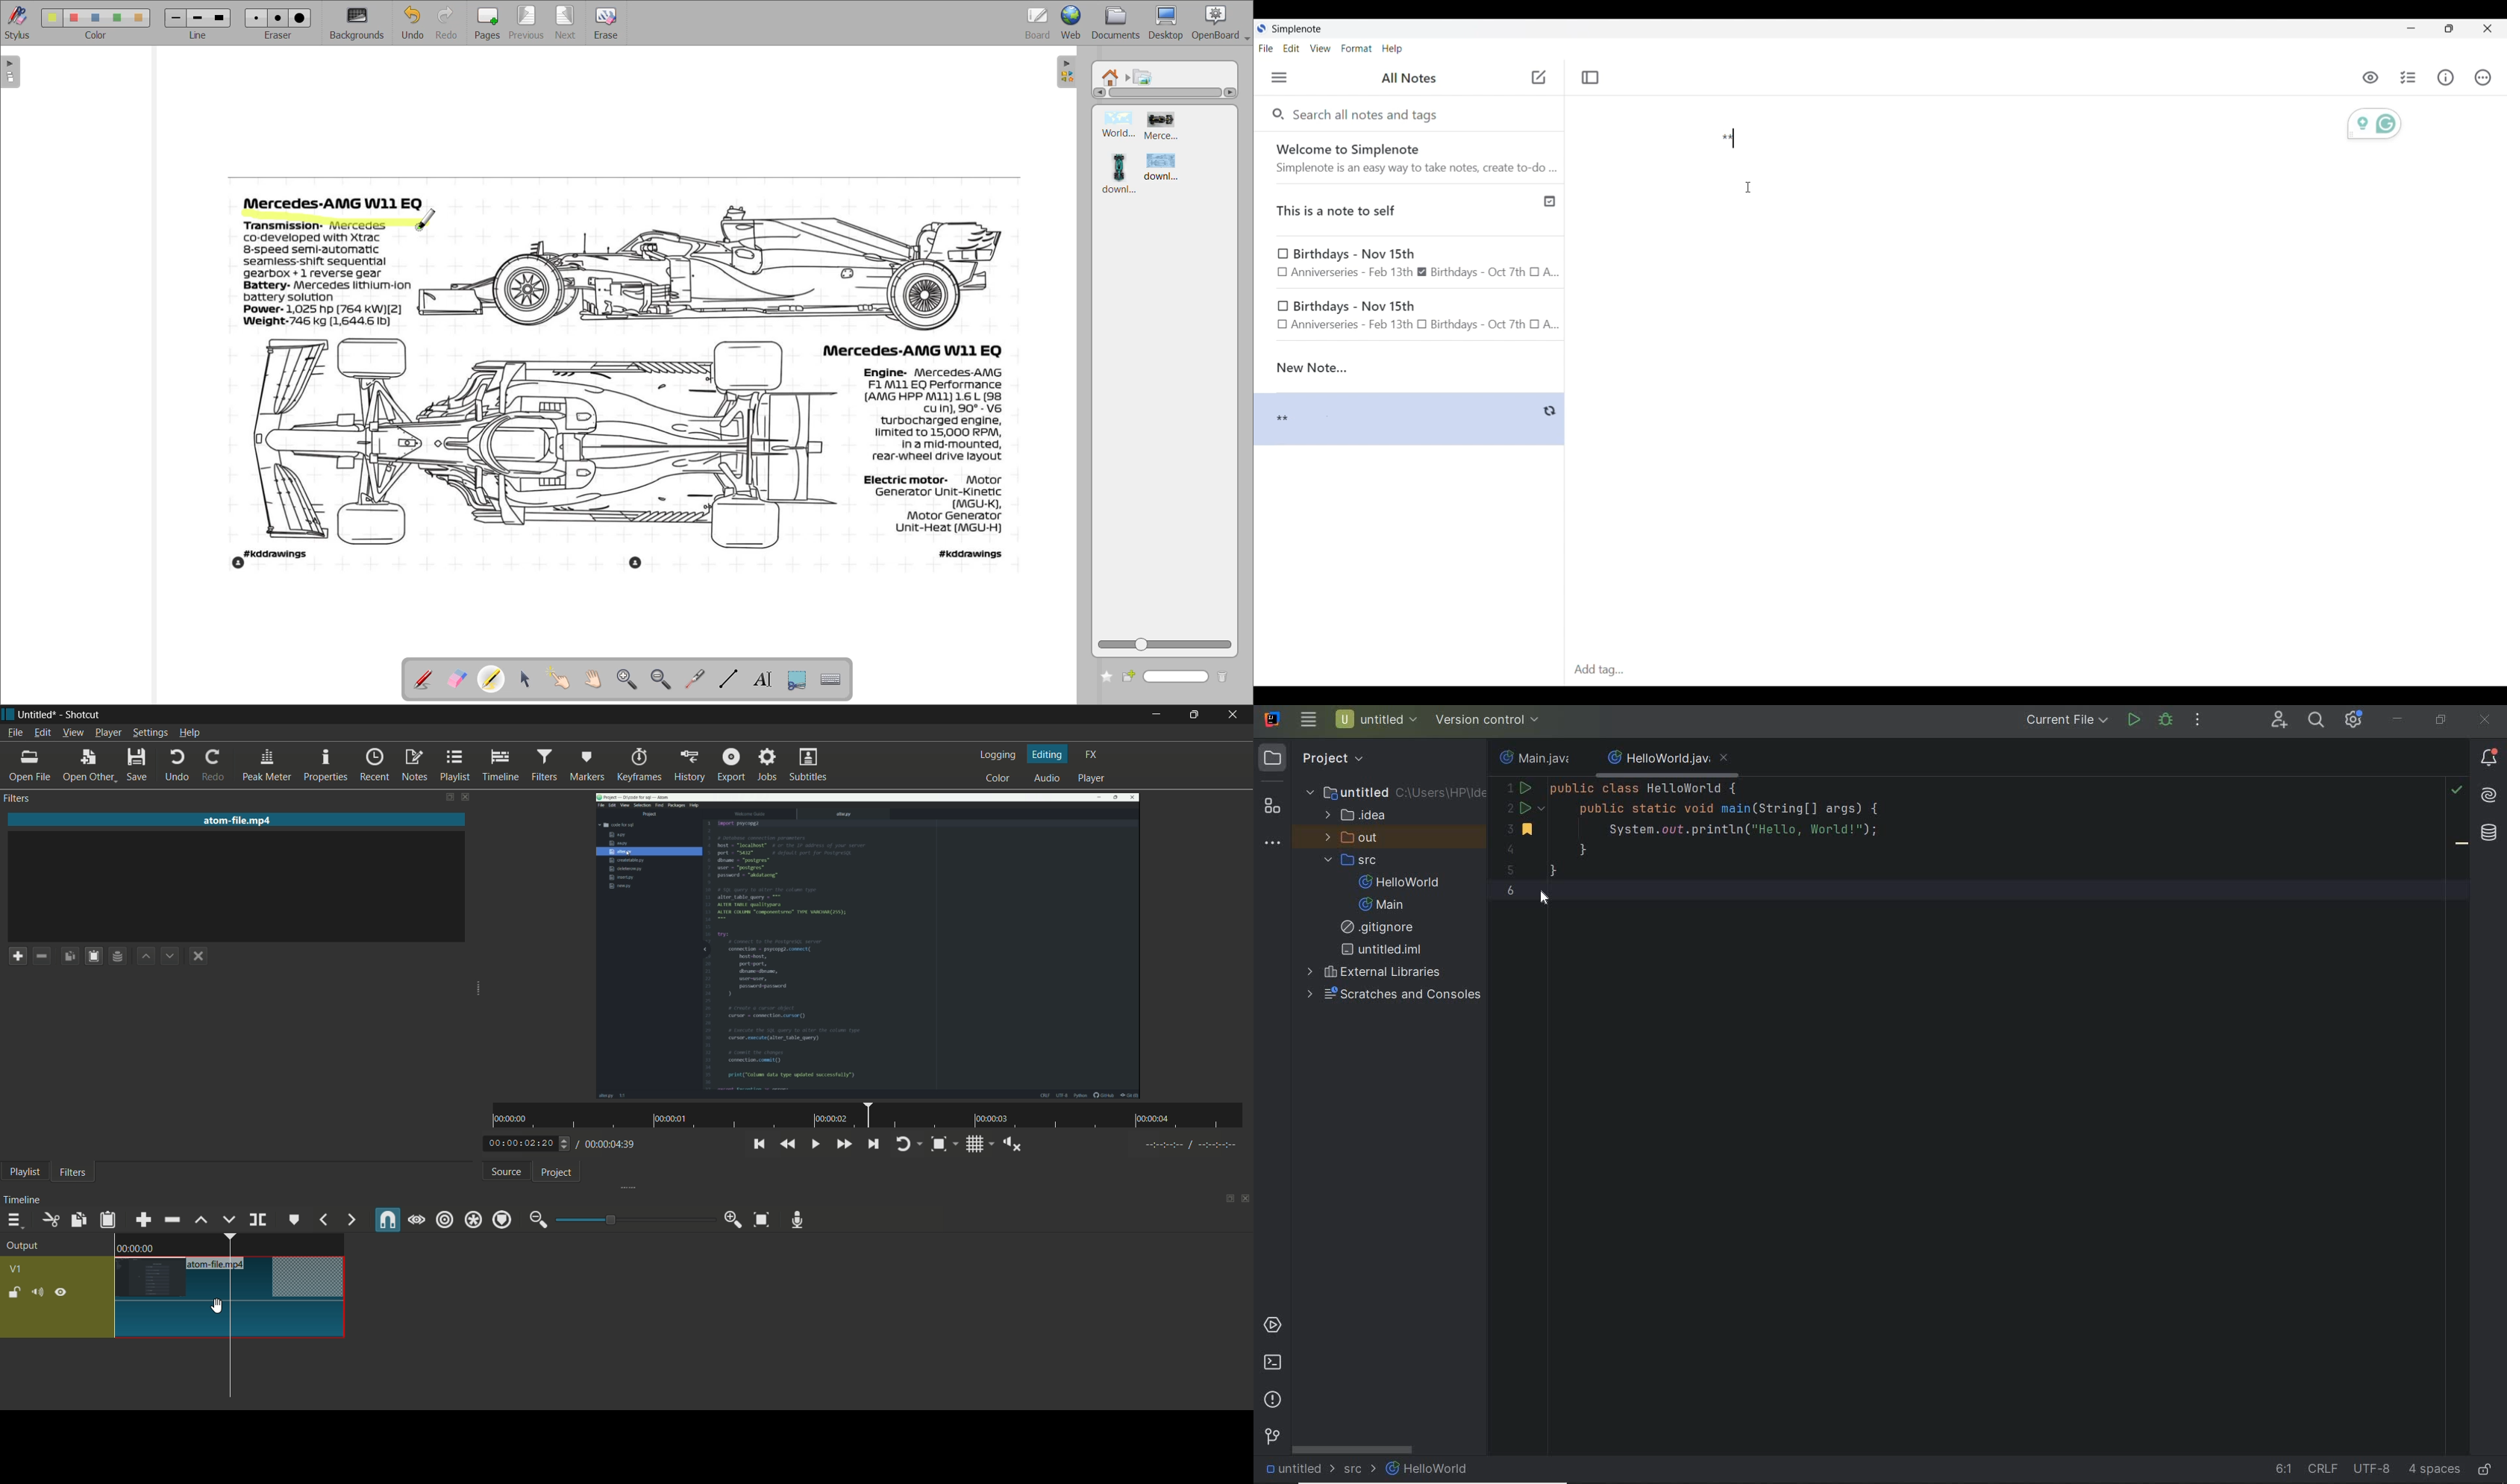  What do you see at coordinates (69, 956) in the screenshot?
I see `copy checked filters` at bounding box center [69, 956].